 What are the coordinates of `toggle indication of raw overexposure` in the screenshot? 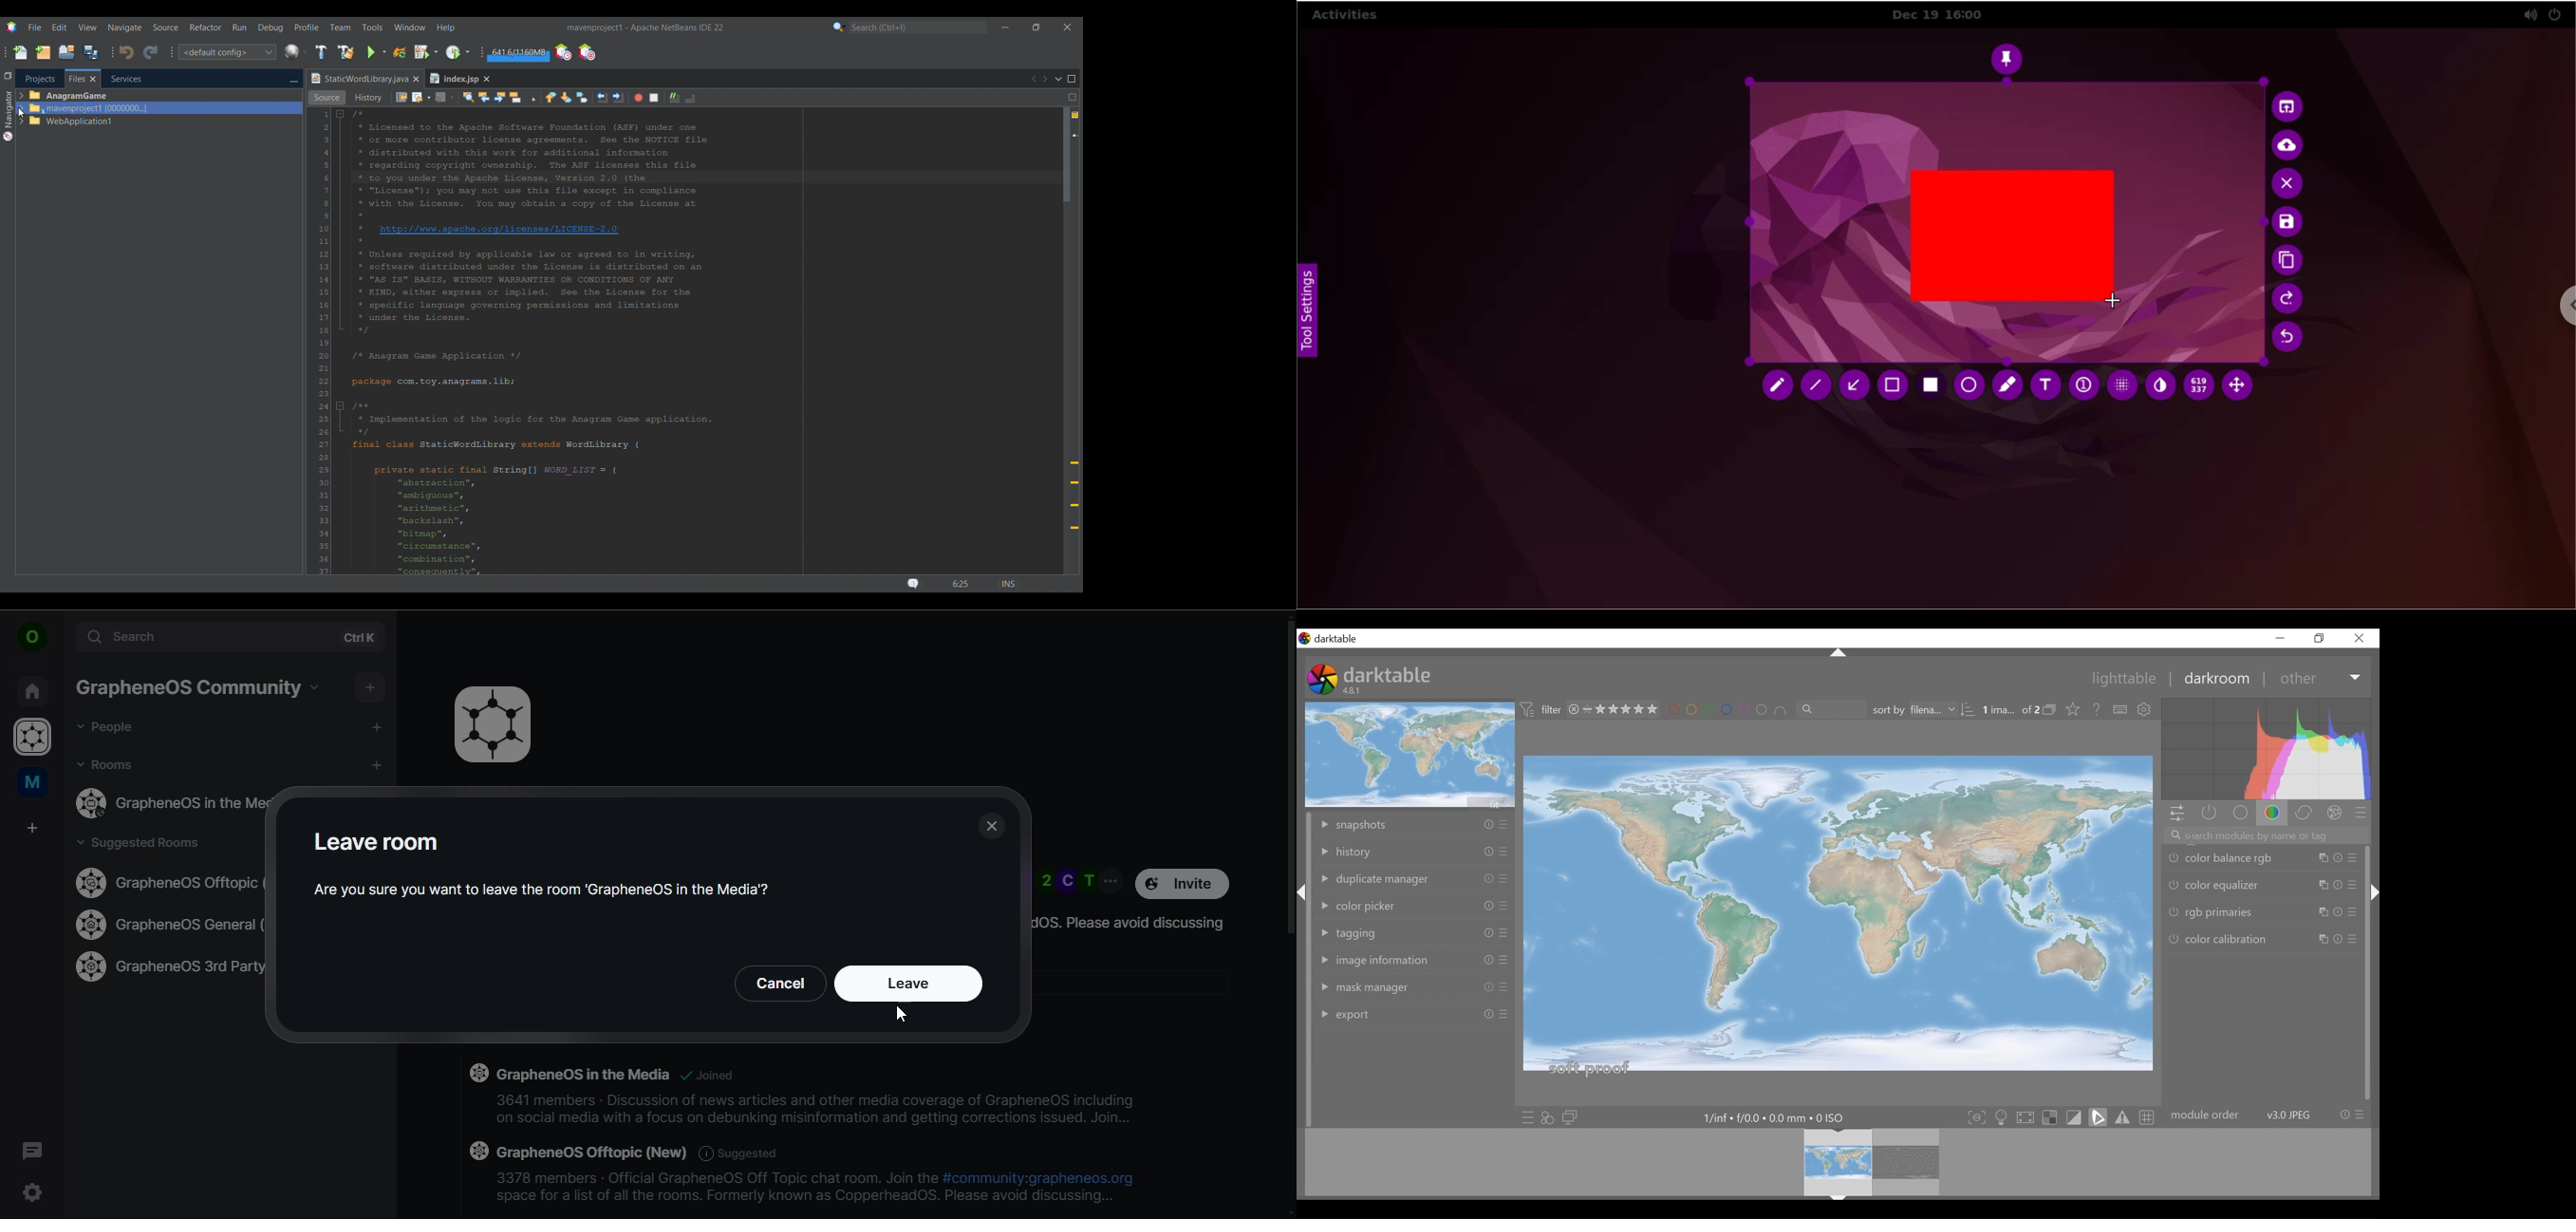 It's located at (2050, 1116).